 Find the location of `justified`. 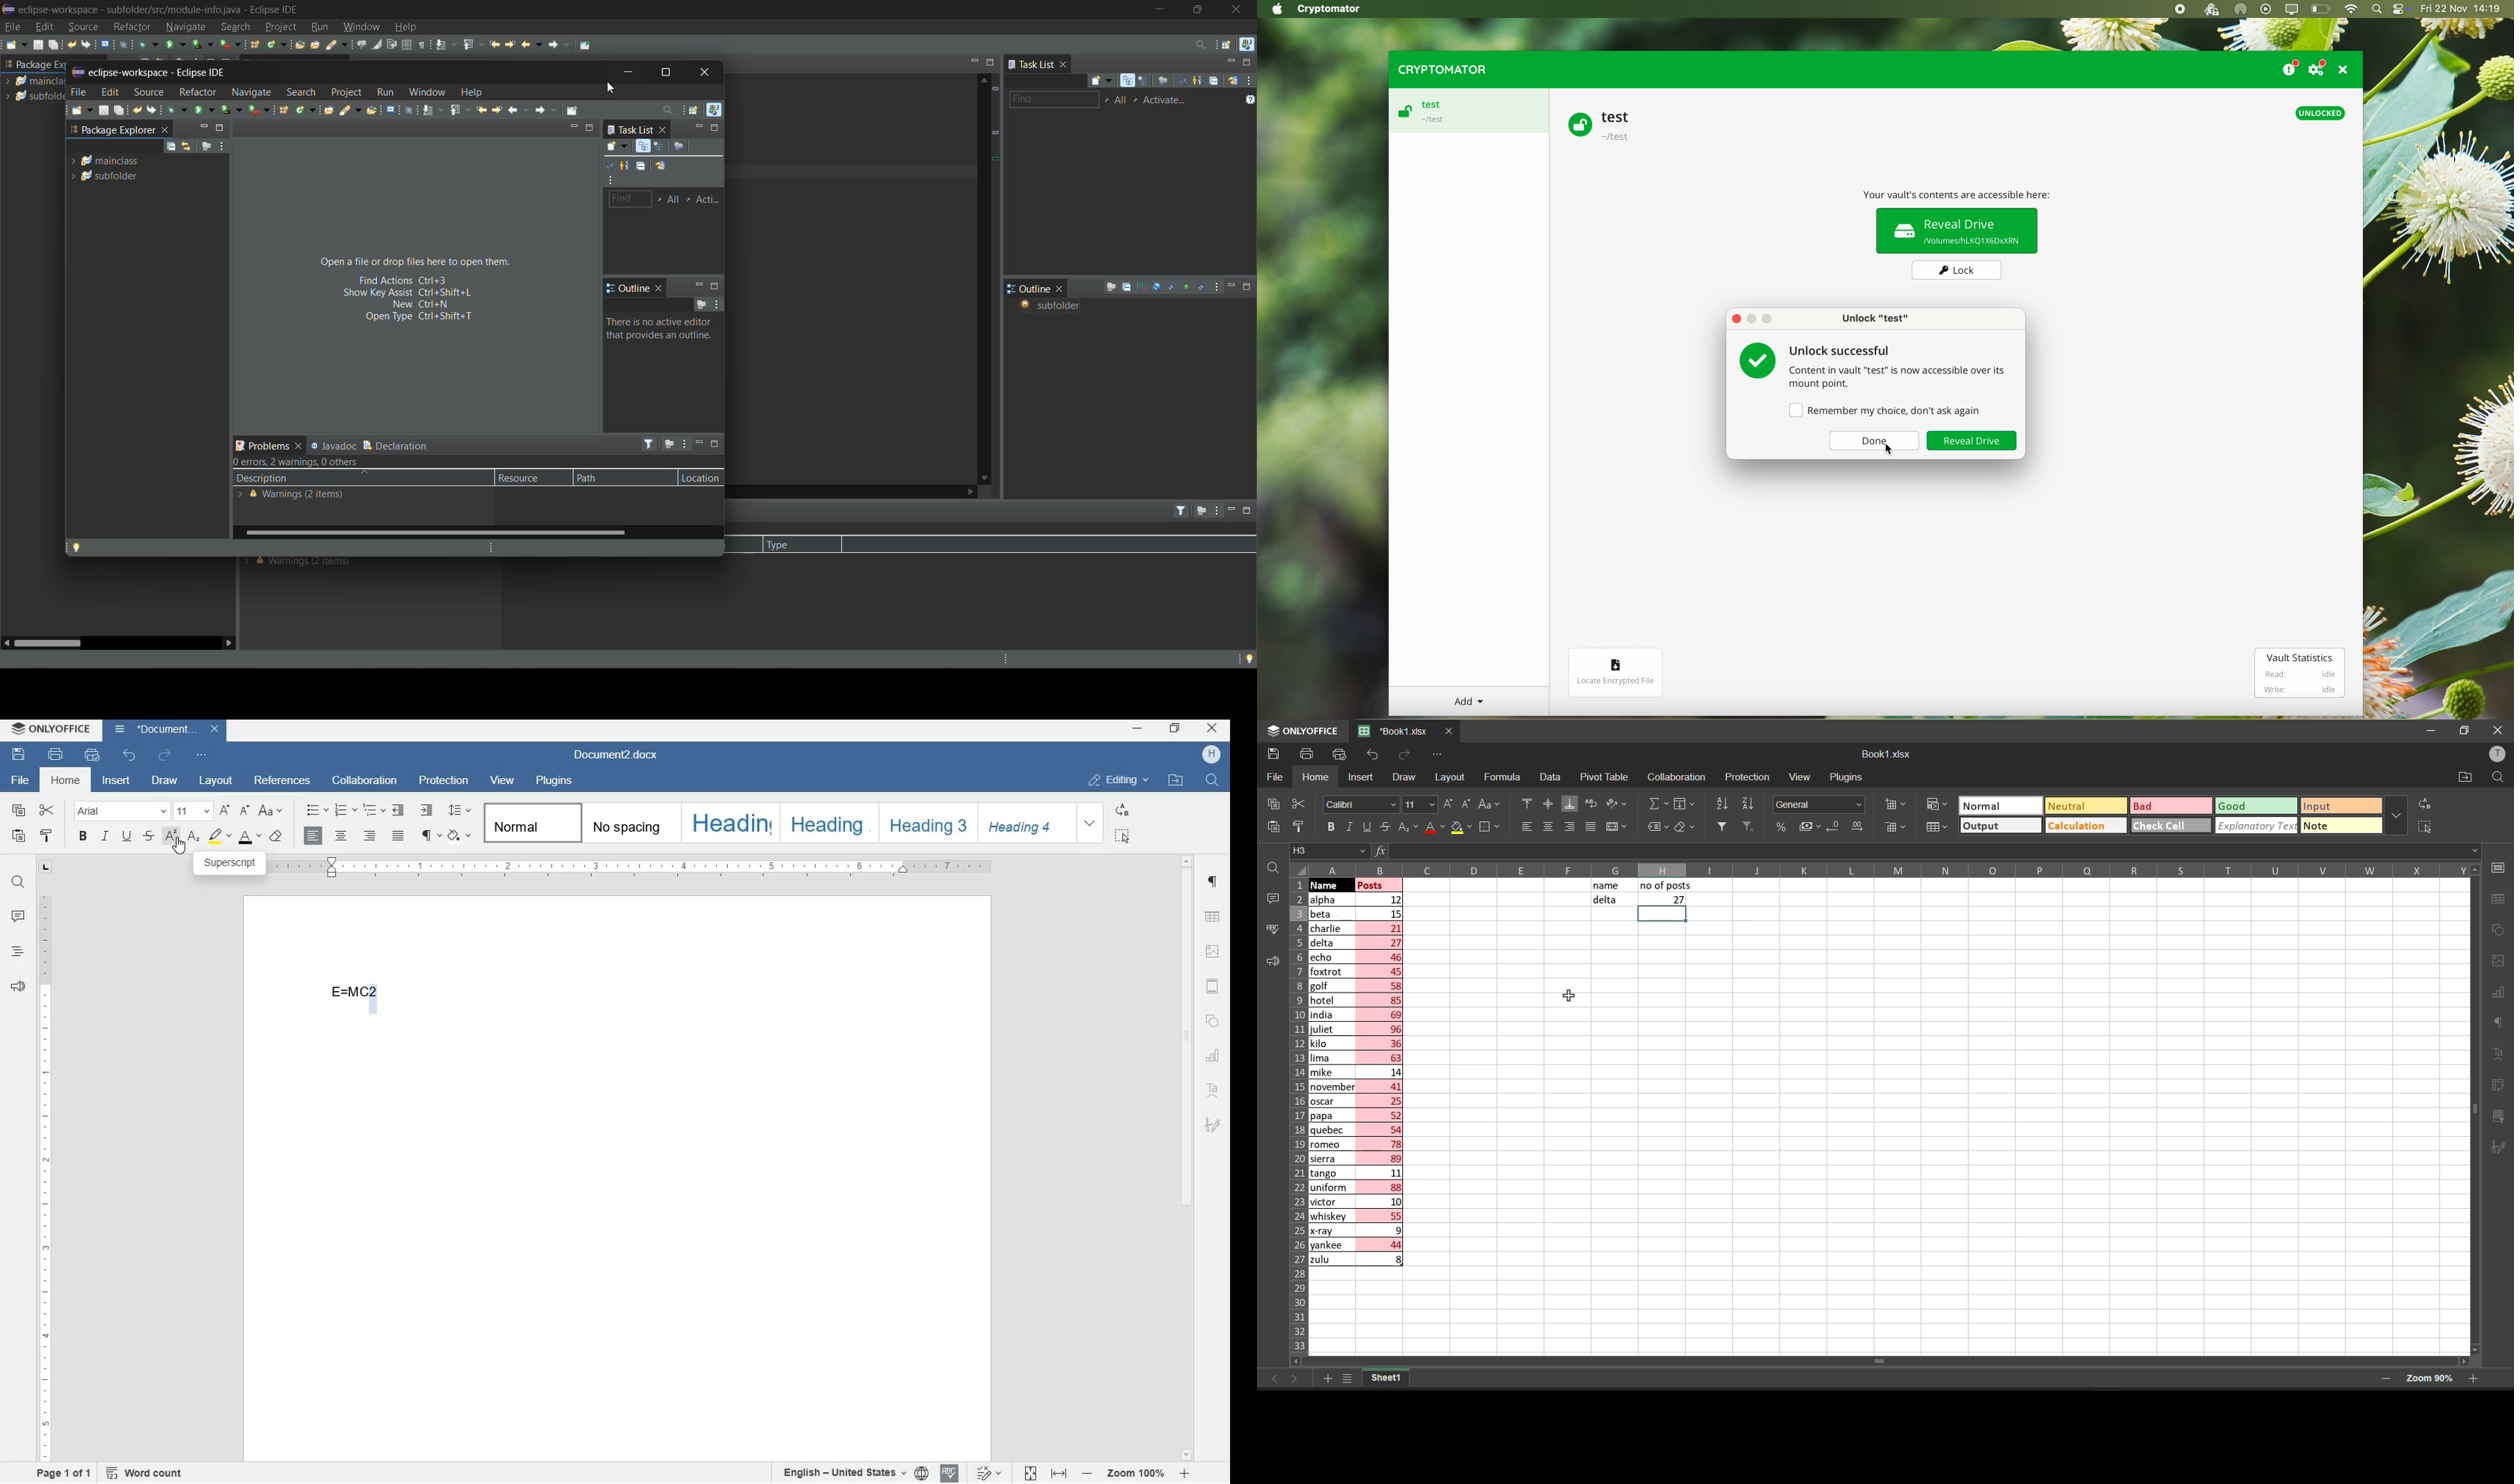

justified is located at coordinates (399, 835).